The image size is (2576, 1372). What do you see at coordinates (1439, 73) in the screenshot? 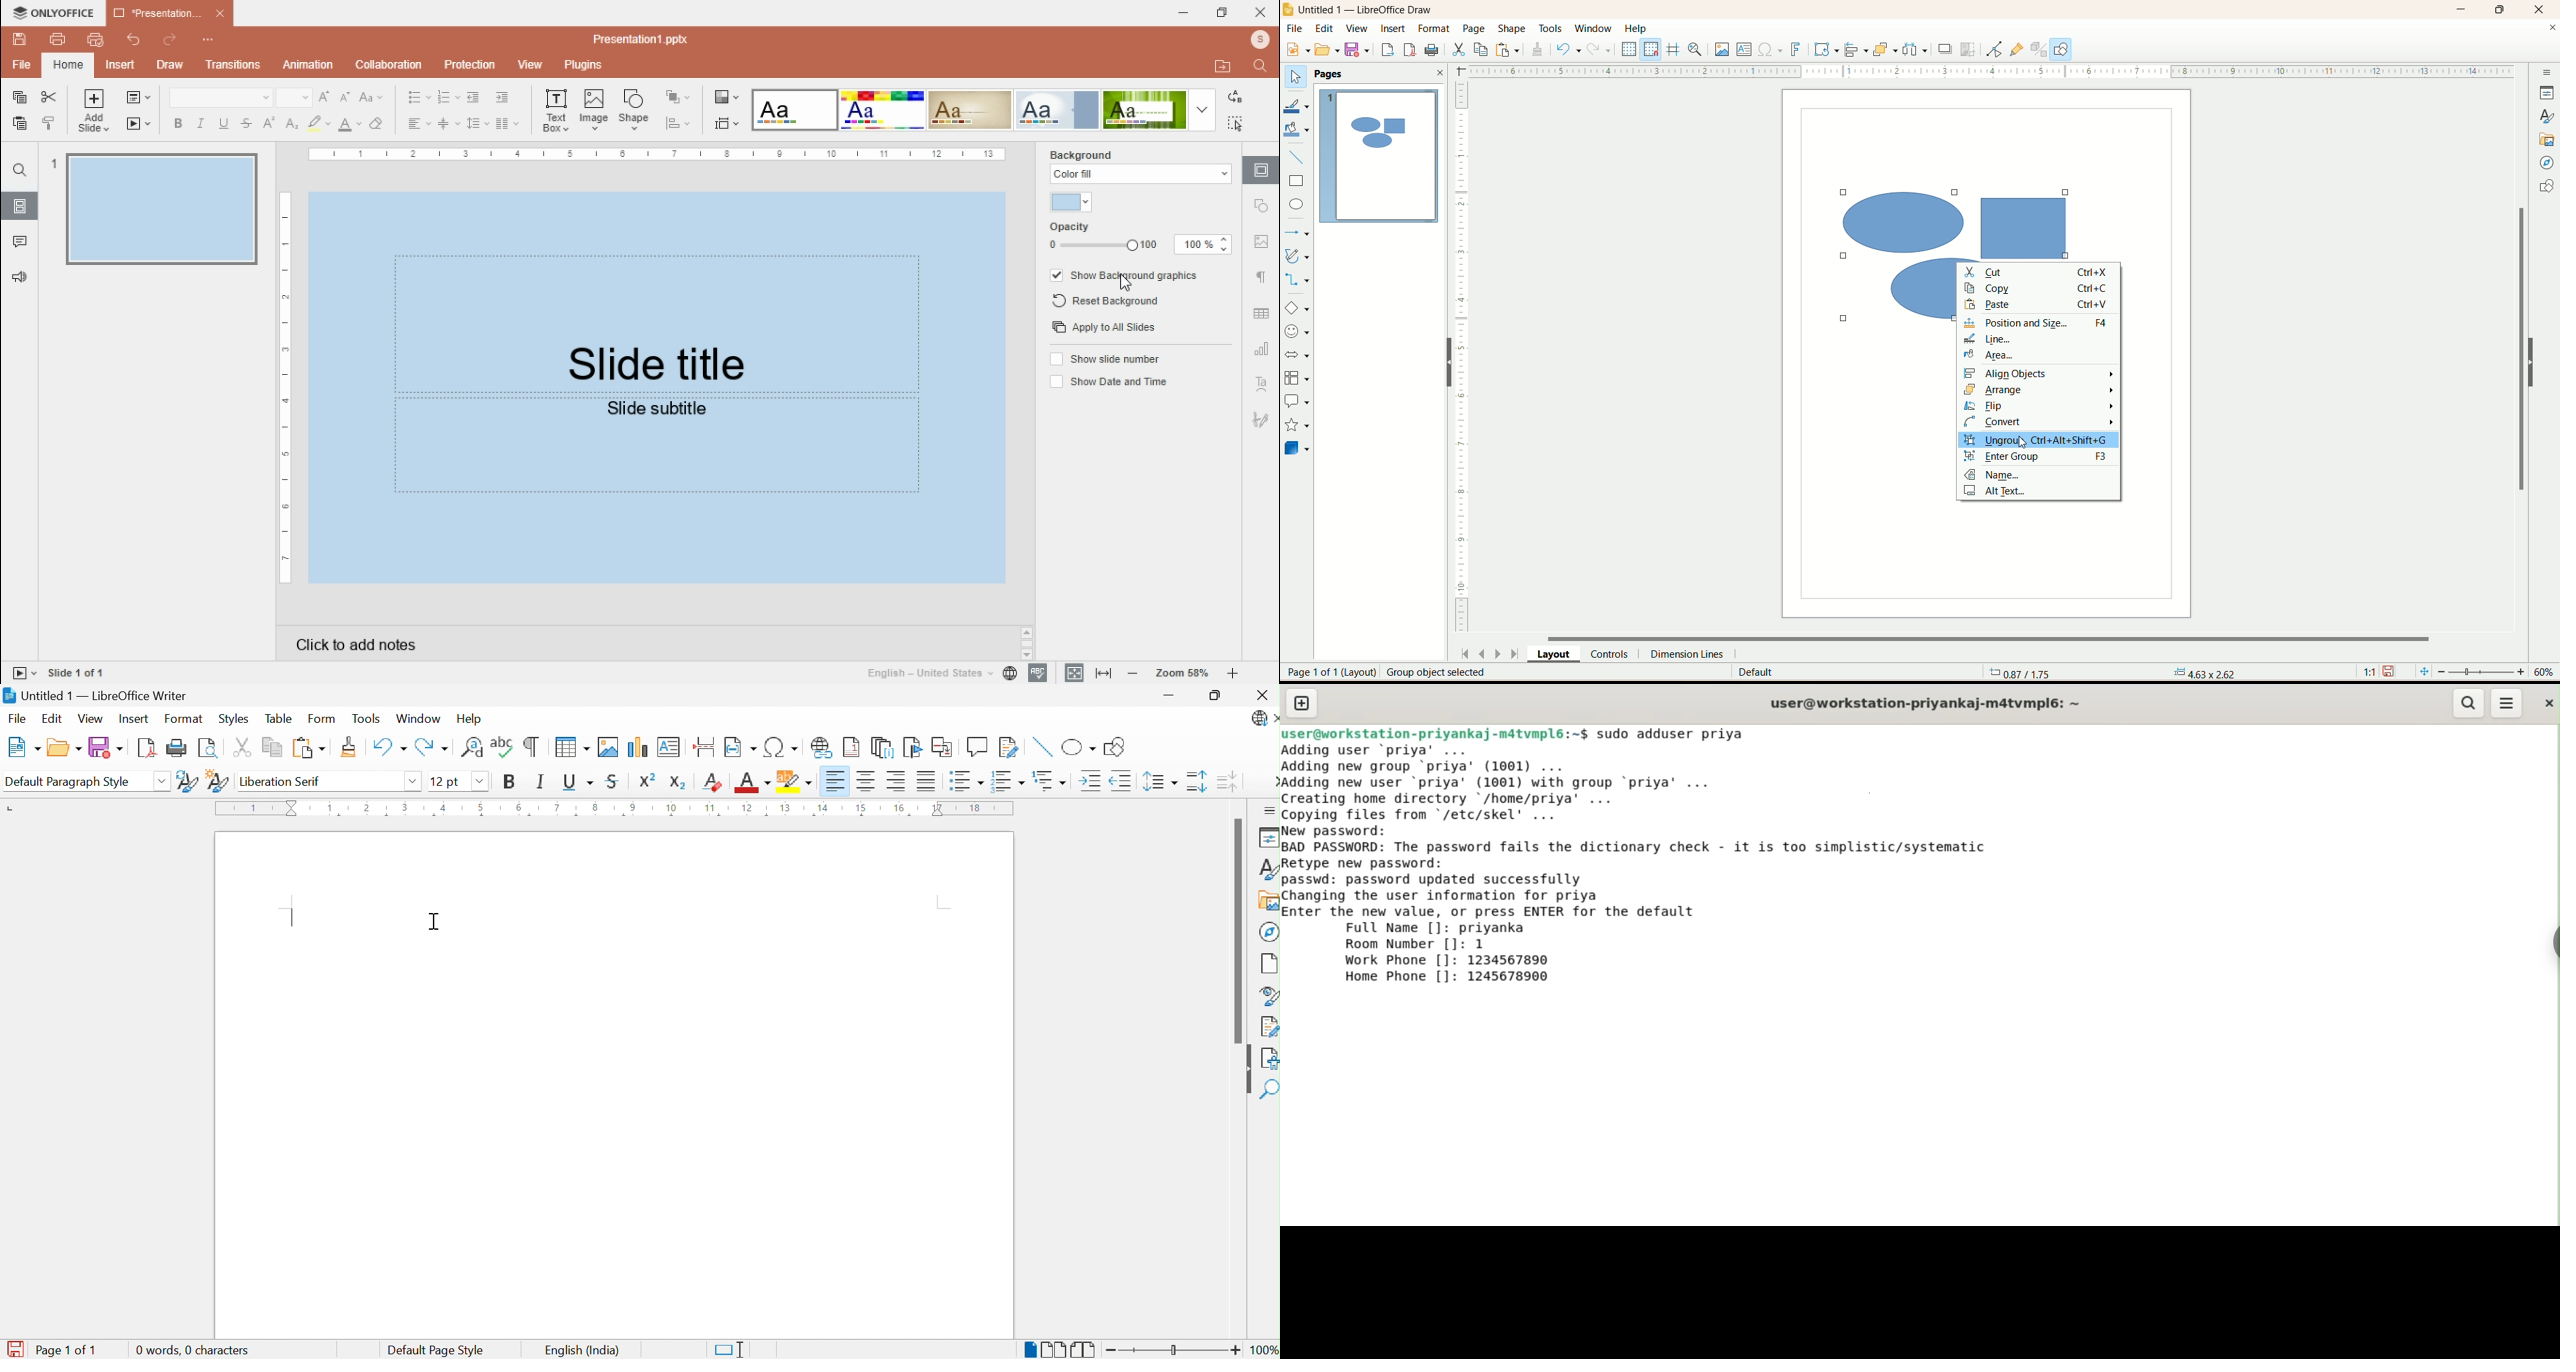
I see `close` at bounding box center [1439, 73].